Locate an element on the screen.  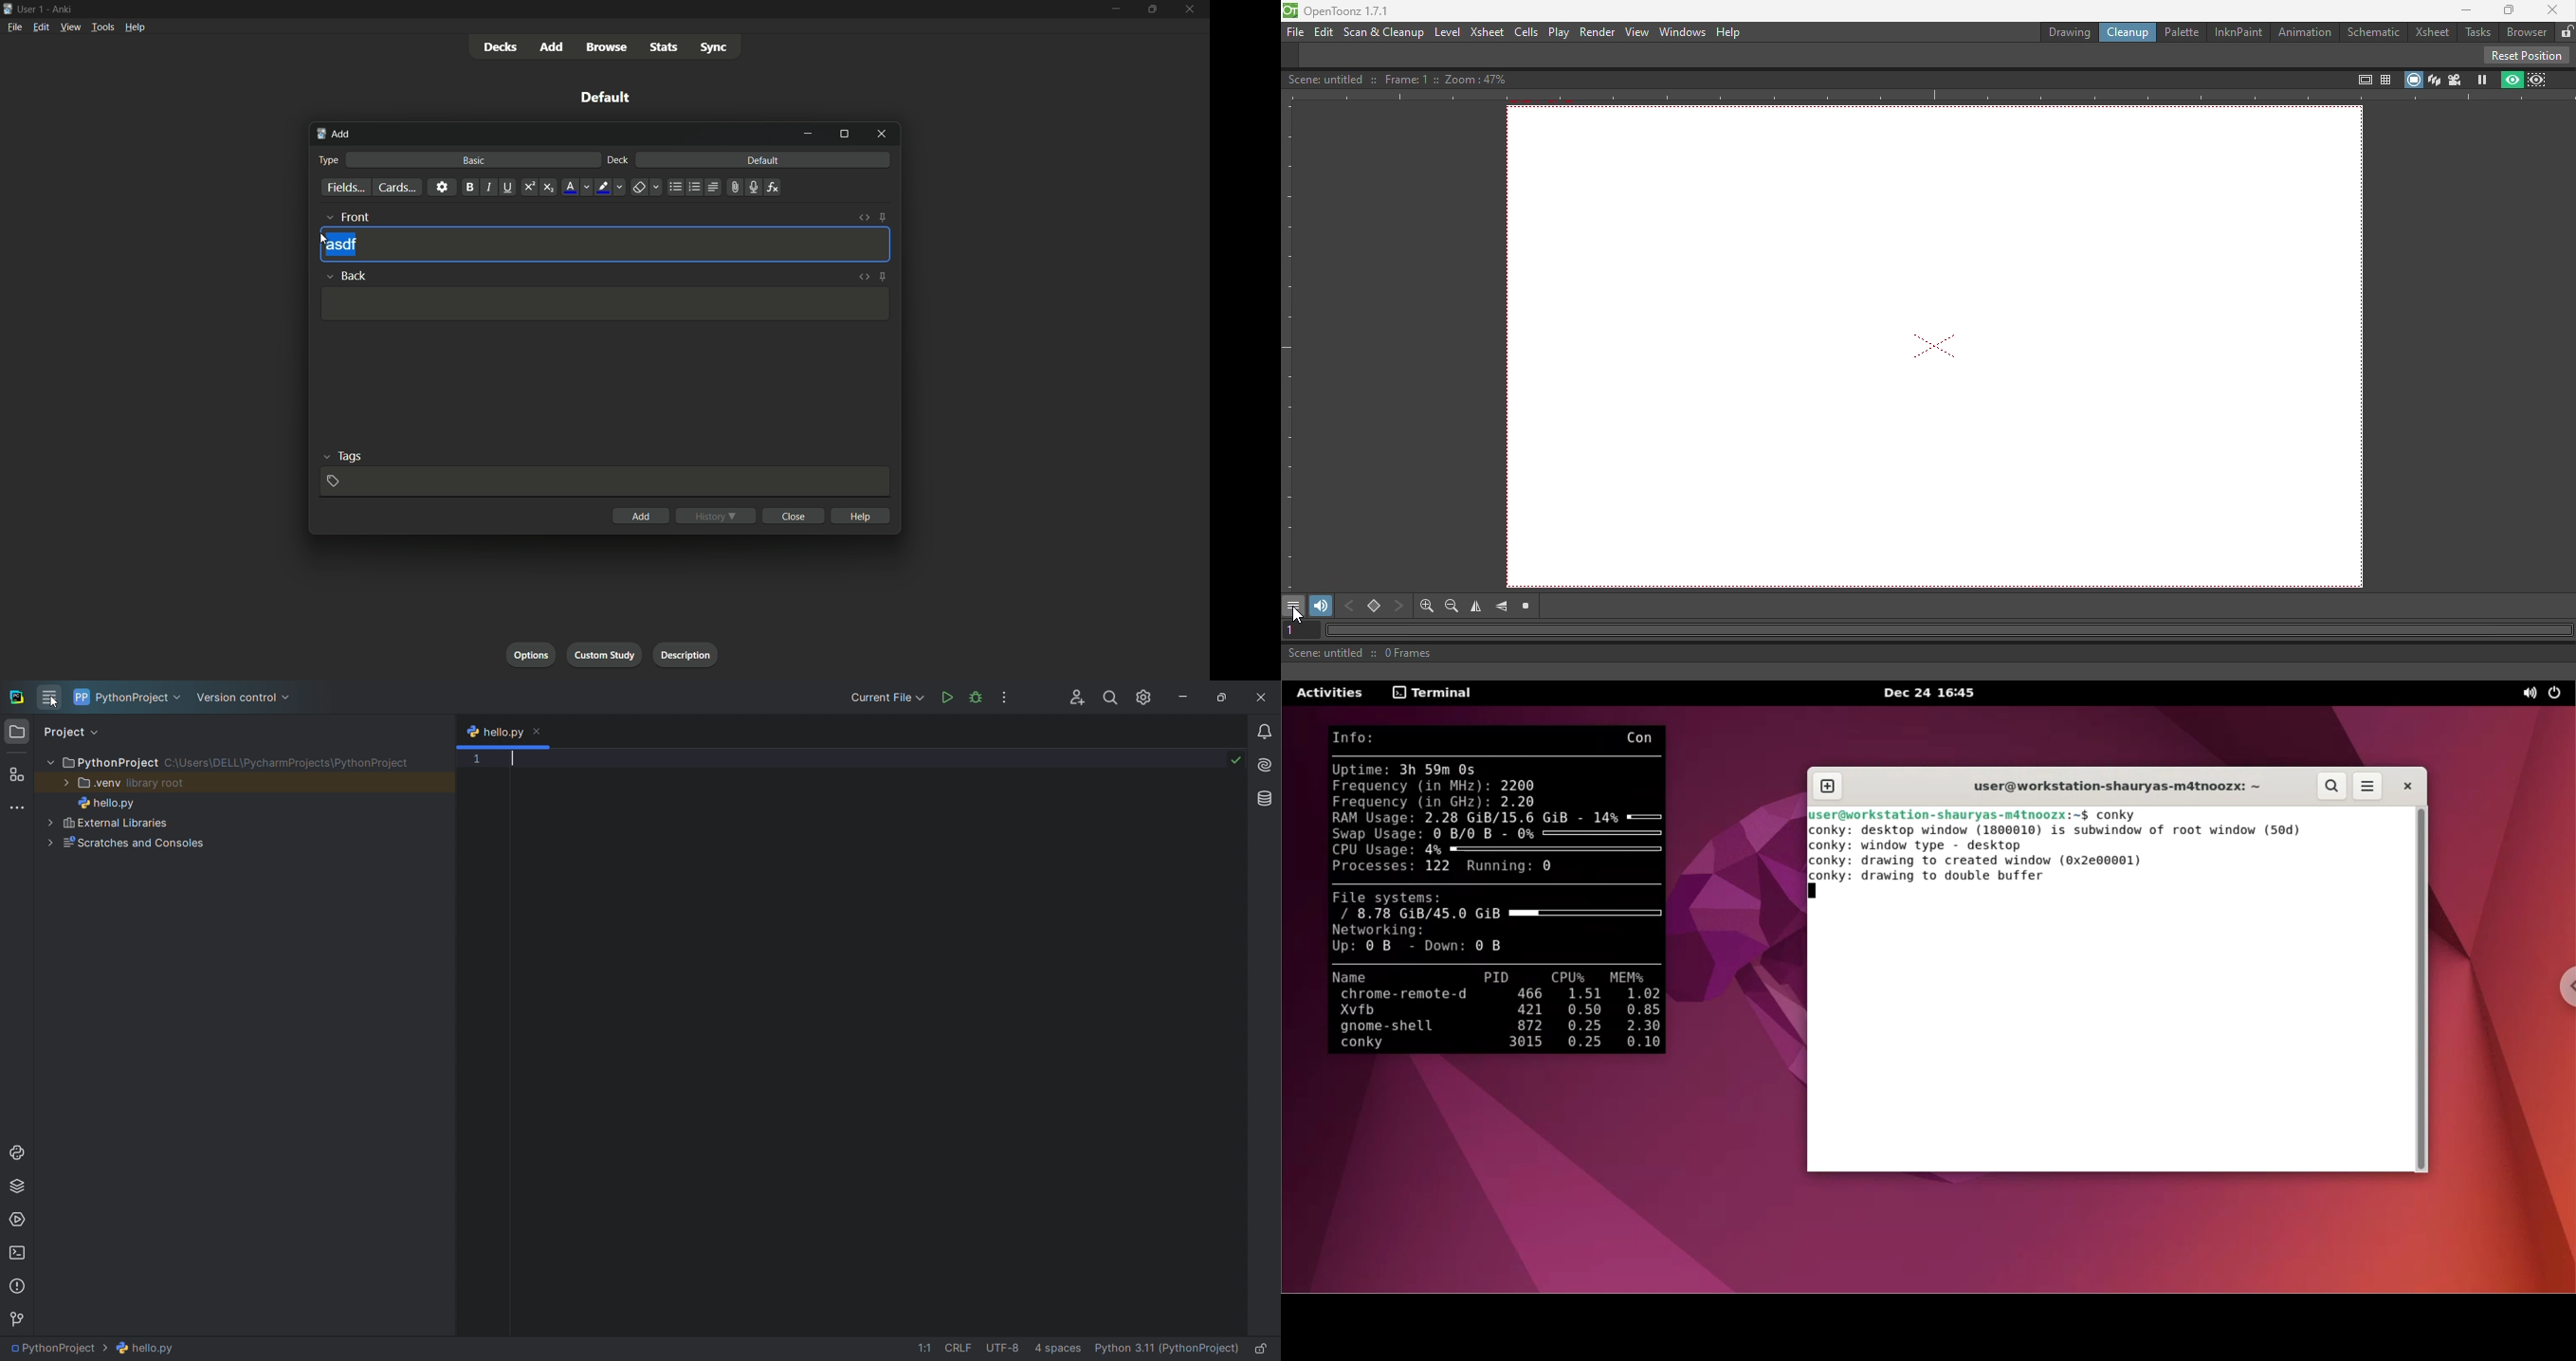
text highlight is located at coordinates (609, 187).